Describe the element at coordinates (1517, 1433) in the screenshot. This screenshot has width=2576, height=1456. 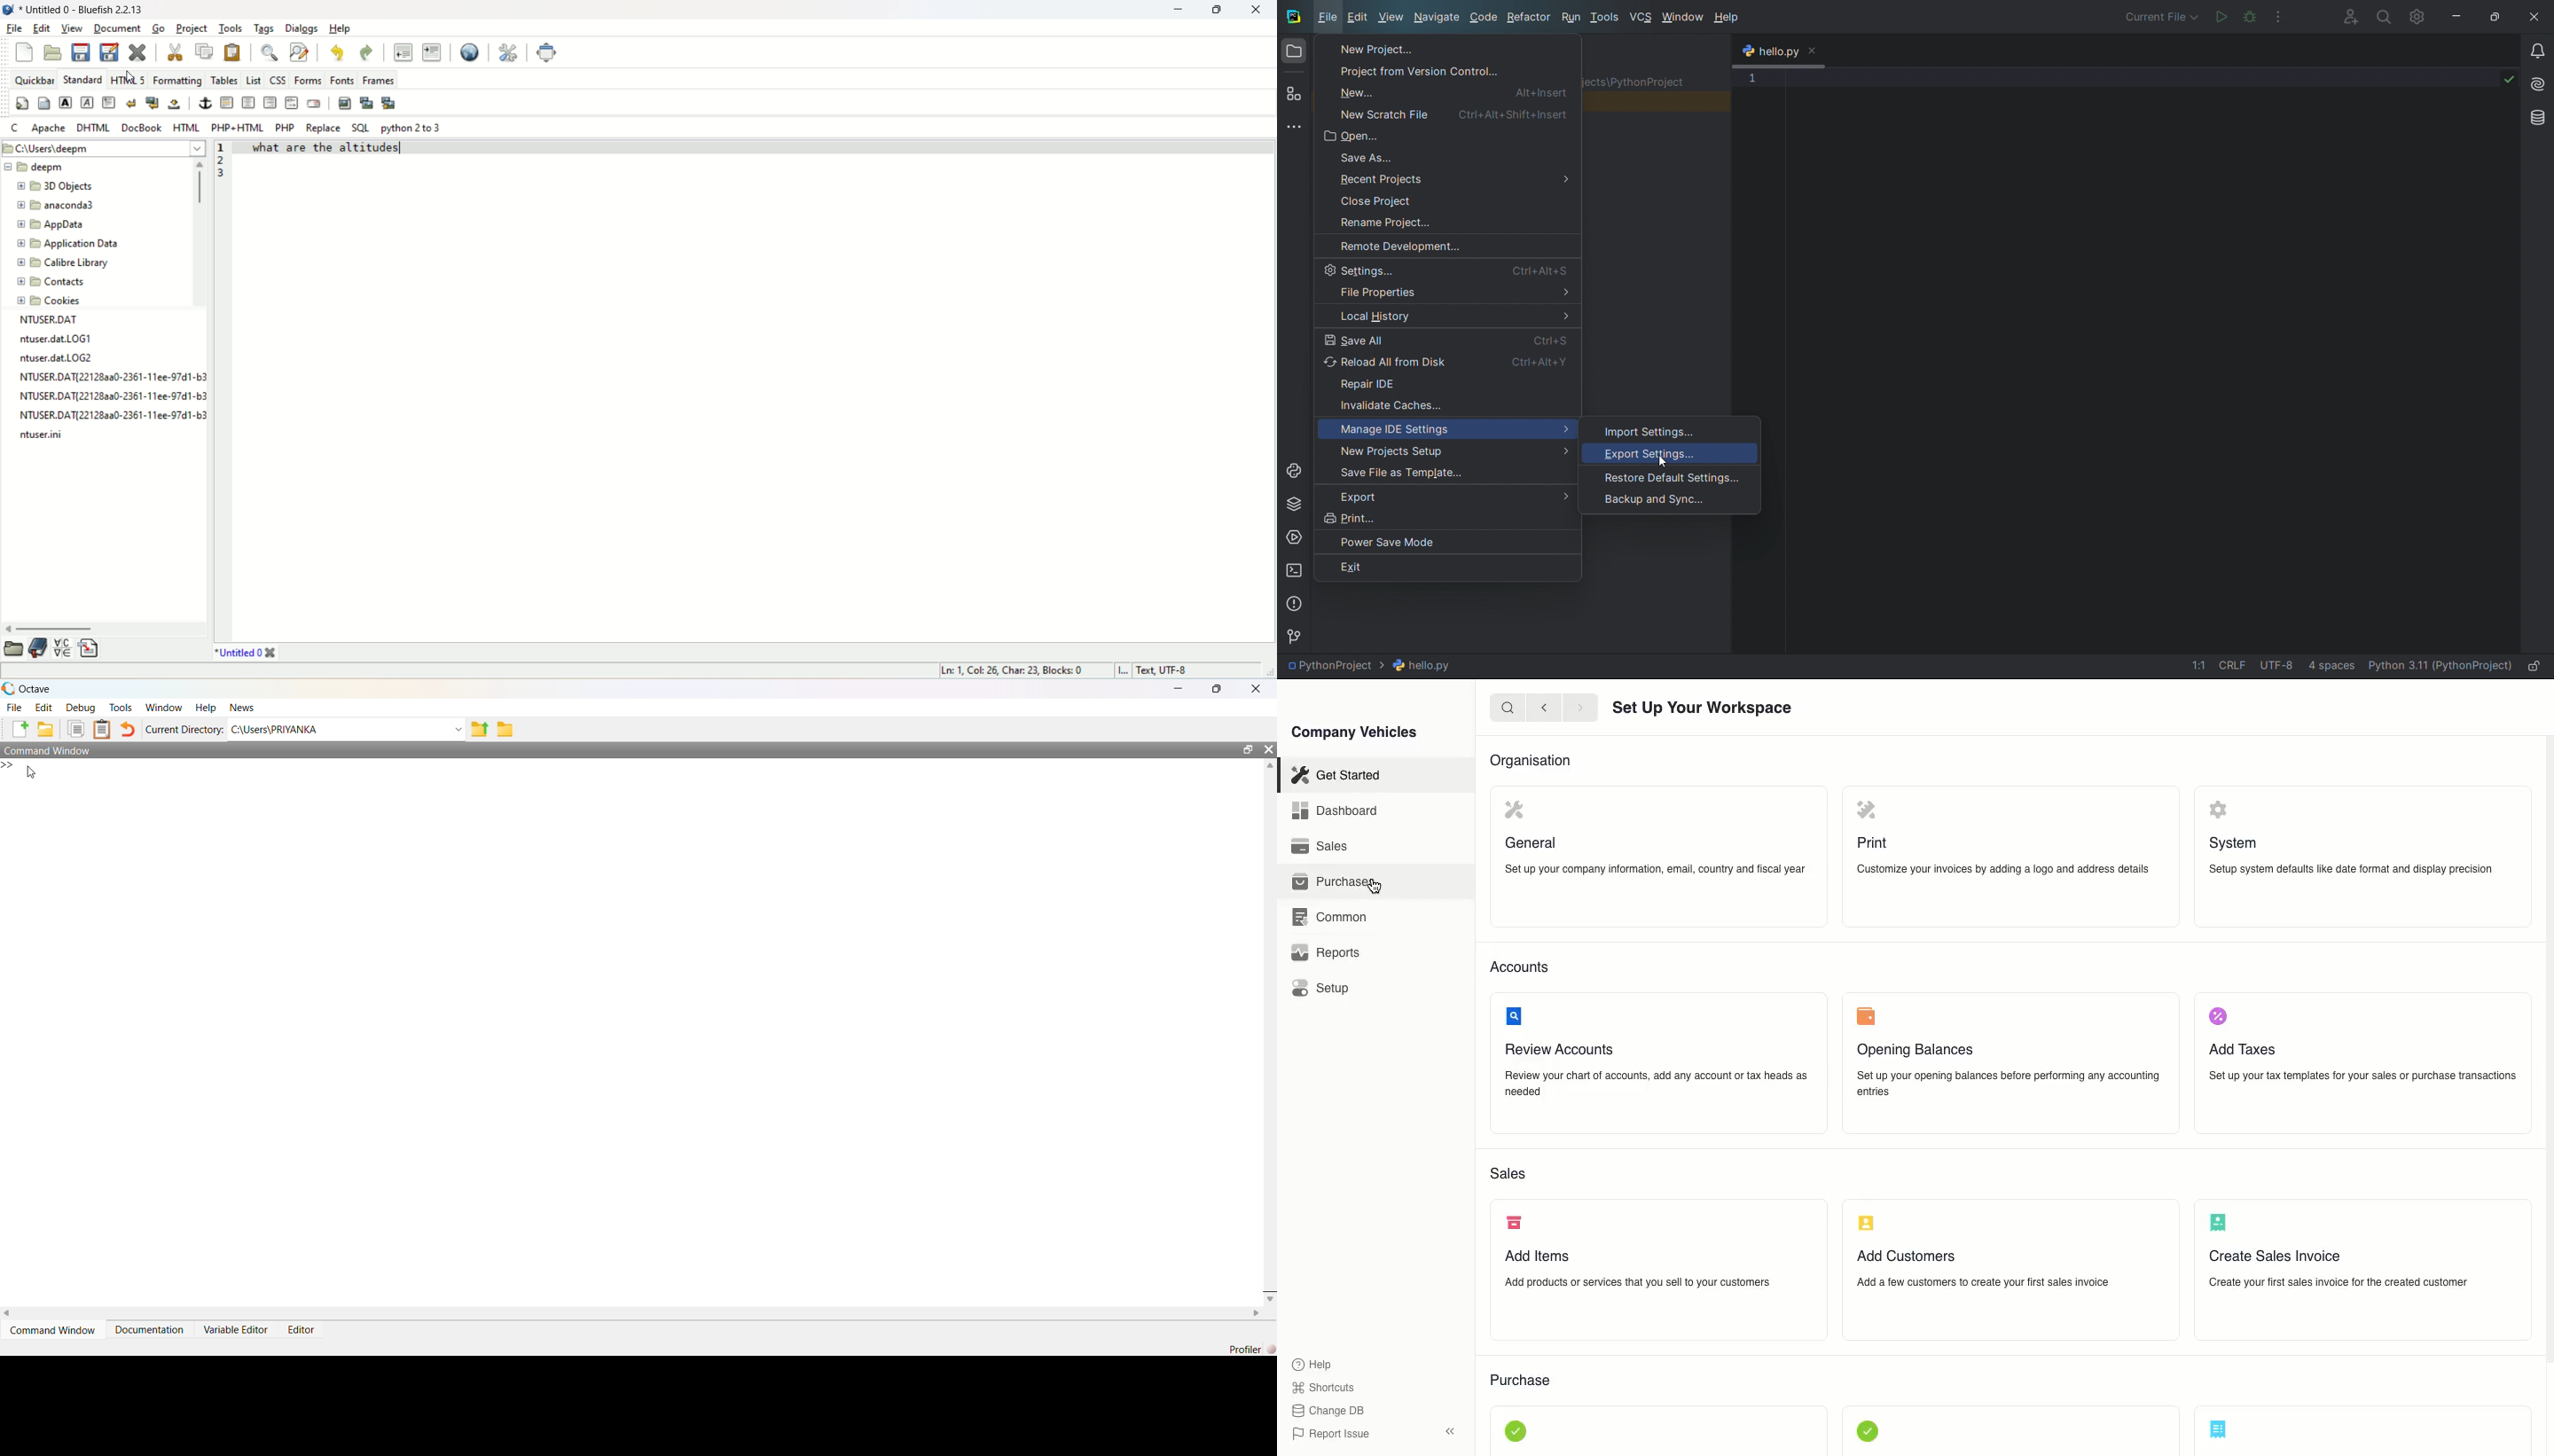
I see `icon` at that location.